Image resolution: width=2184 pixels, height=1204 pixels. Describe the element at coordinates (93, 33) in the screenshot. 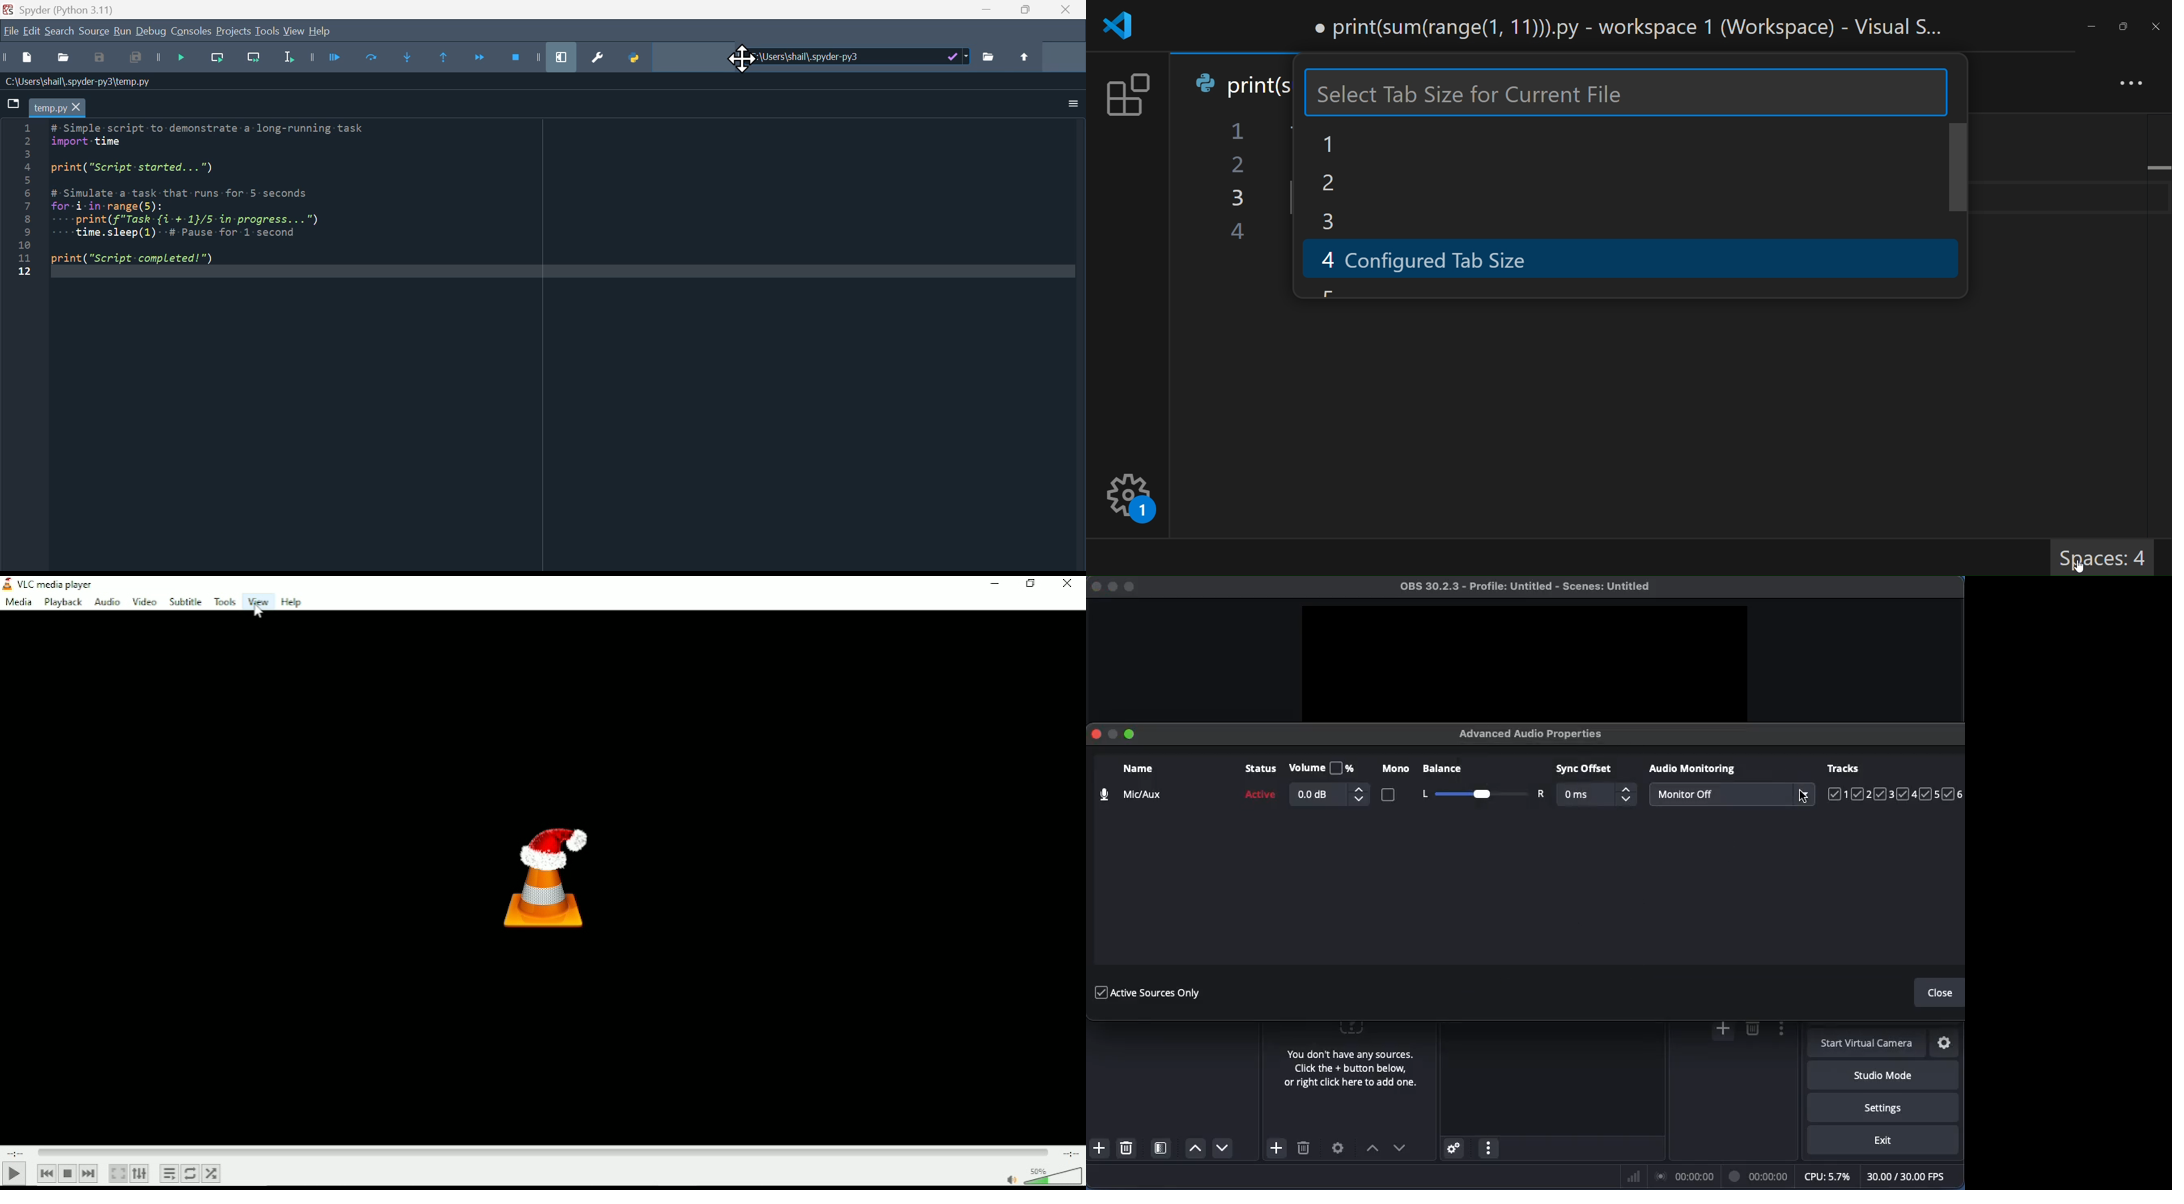

I see `source` at that location.